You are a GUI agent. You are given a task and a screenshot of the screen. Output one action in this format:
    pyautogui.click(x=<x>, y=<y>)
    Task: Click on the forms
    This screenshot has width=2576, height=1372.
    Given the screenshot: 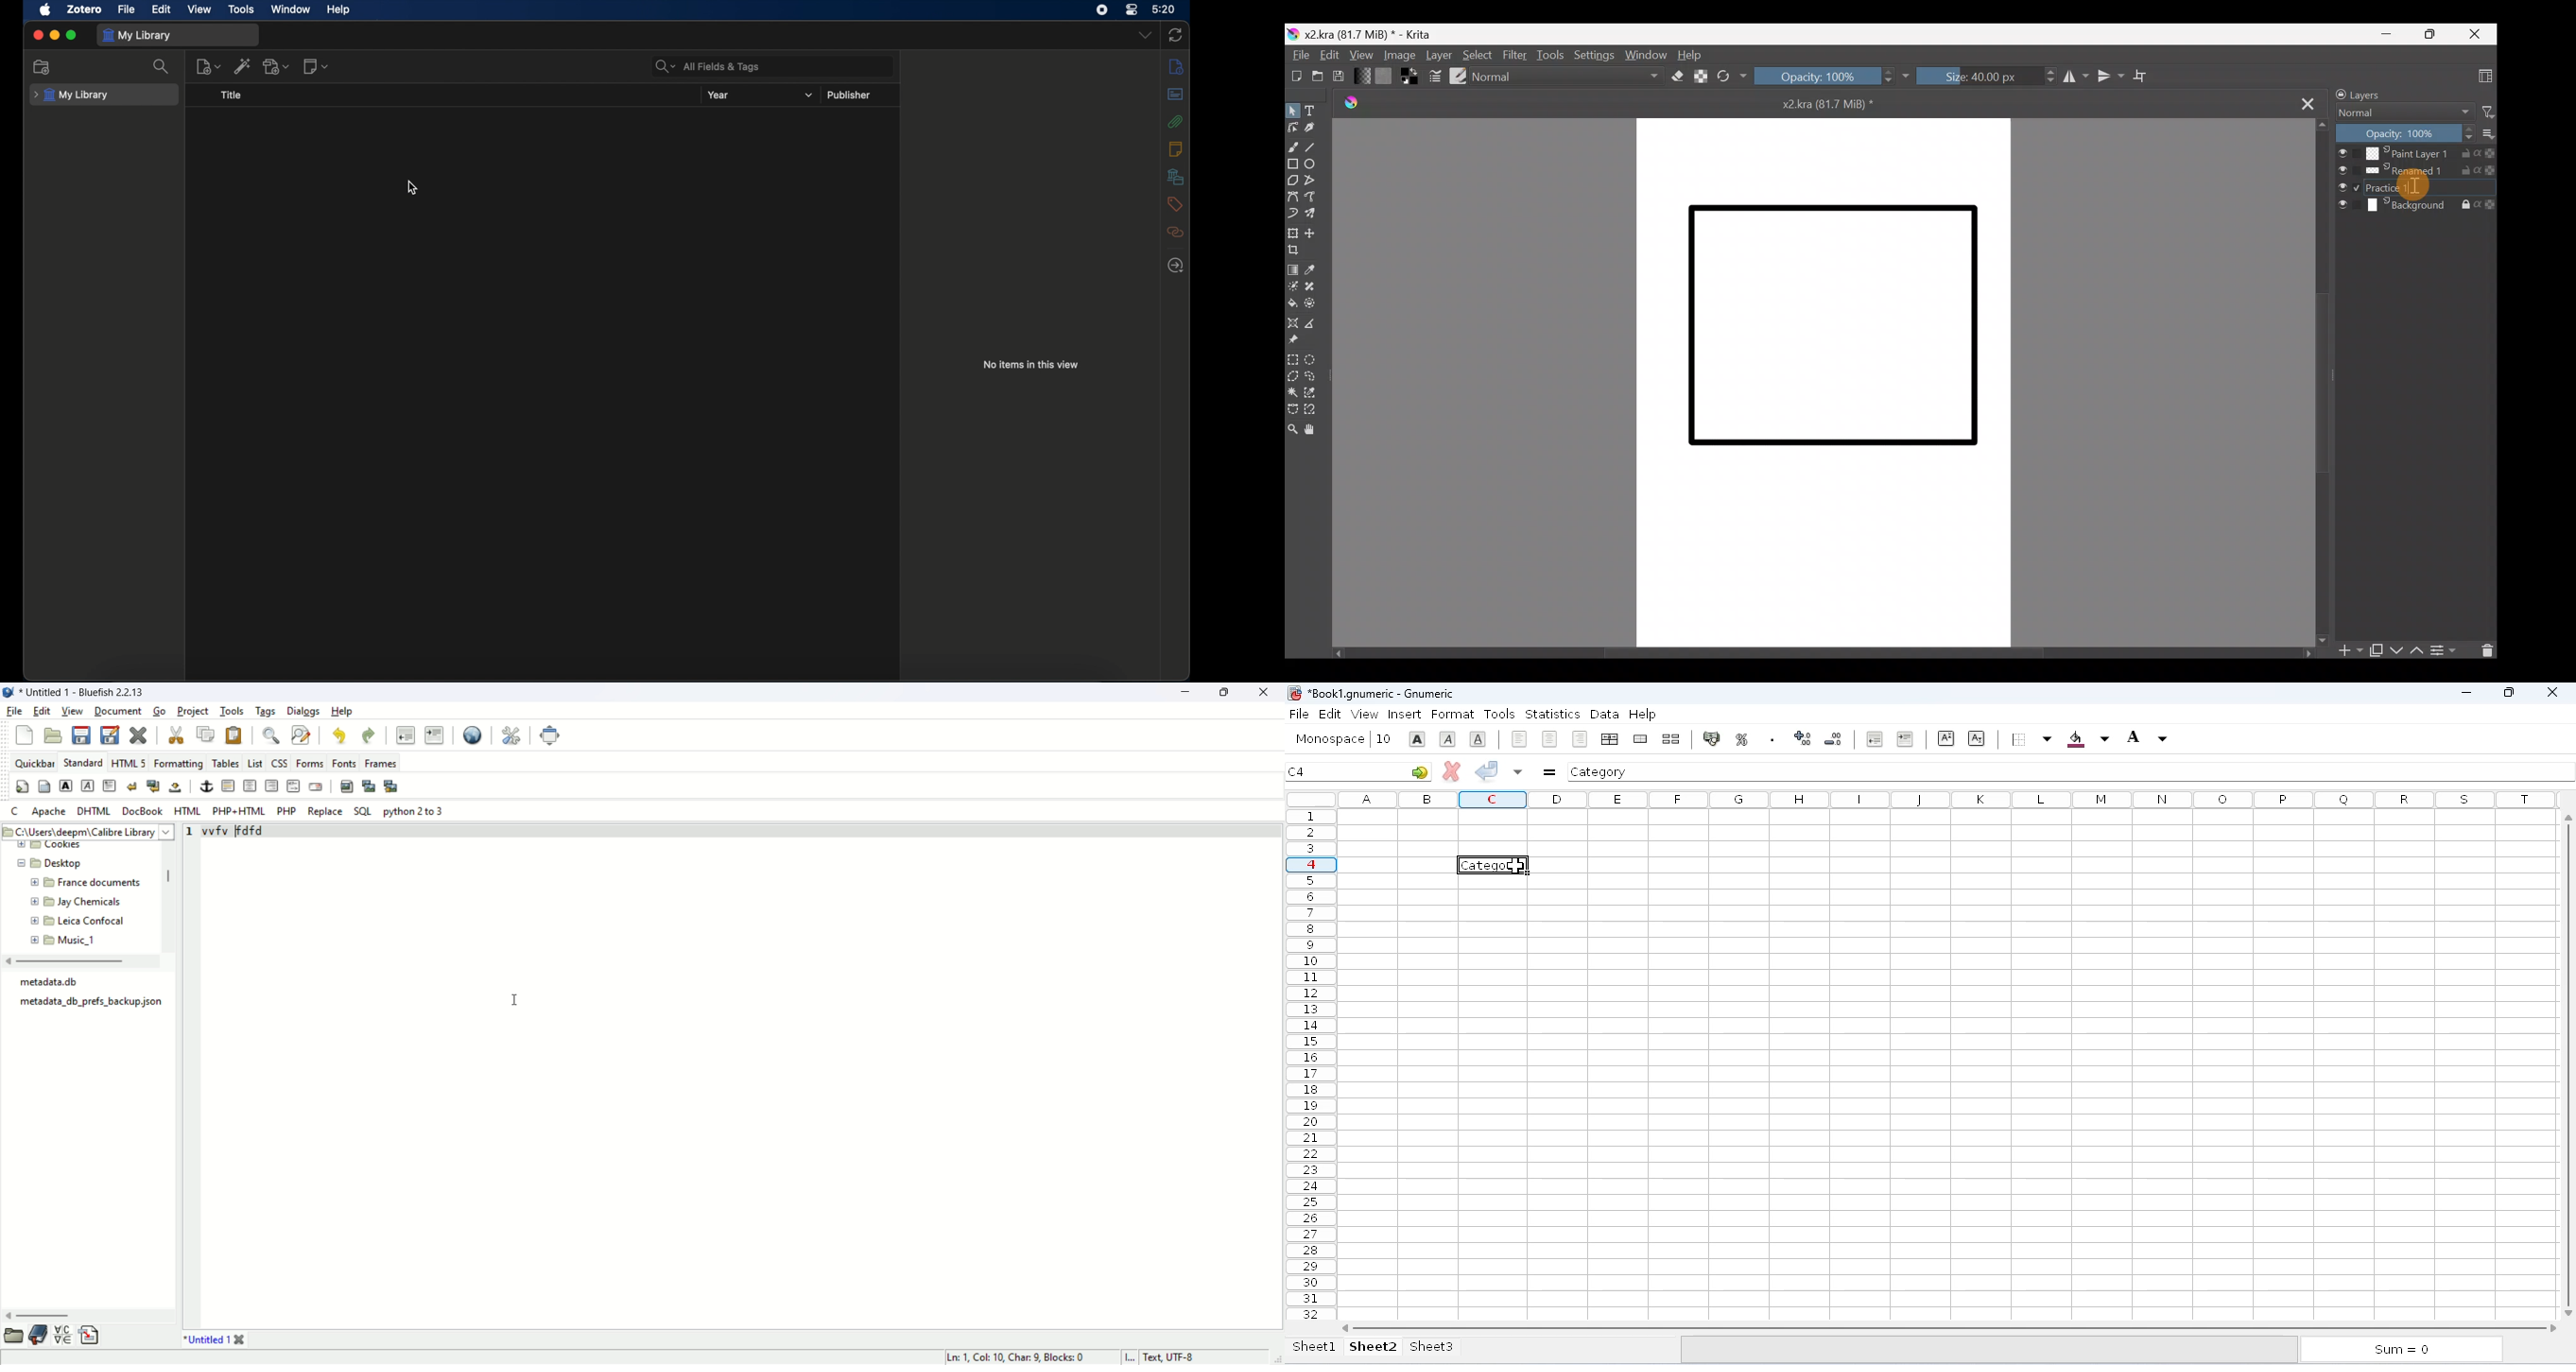 What is the action you would take?
    pyautogui.click(x=310, y=764)
    